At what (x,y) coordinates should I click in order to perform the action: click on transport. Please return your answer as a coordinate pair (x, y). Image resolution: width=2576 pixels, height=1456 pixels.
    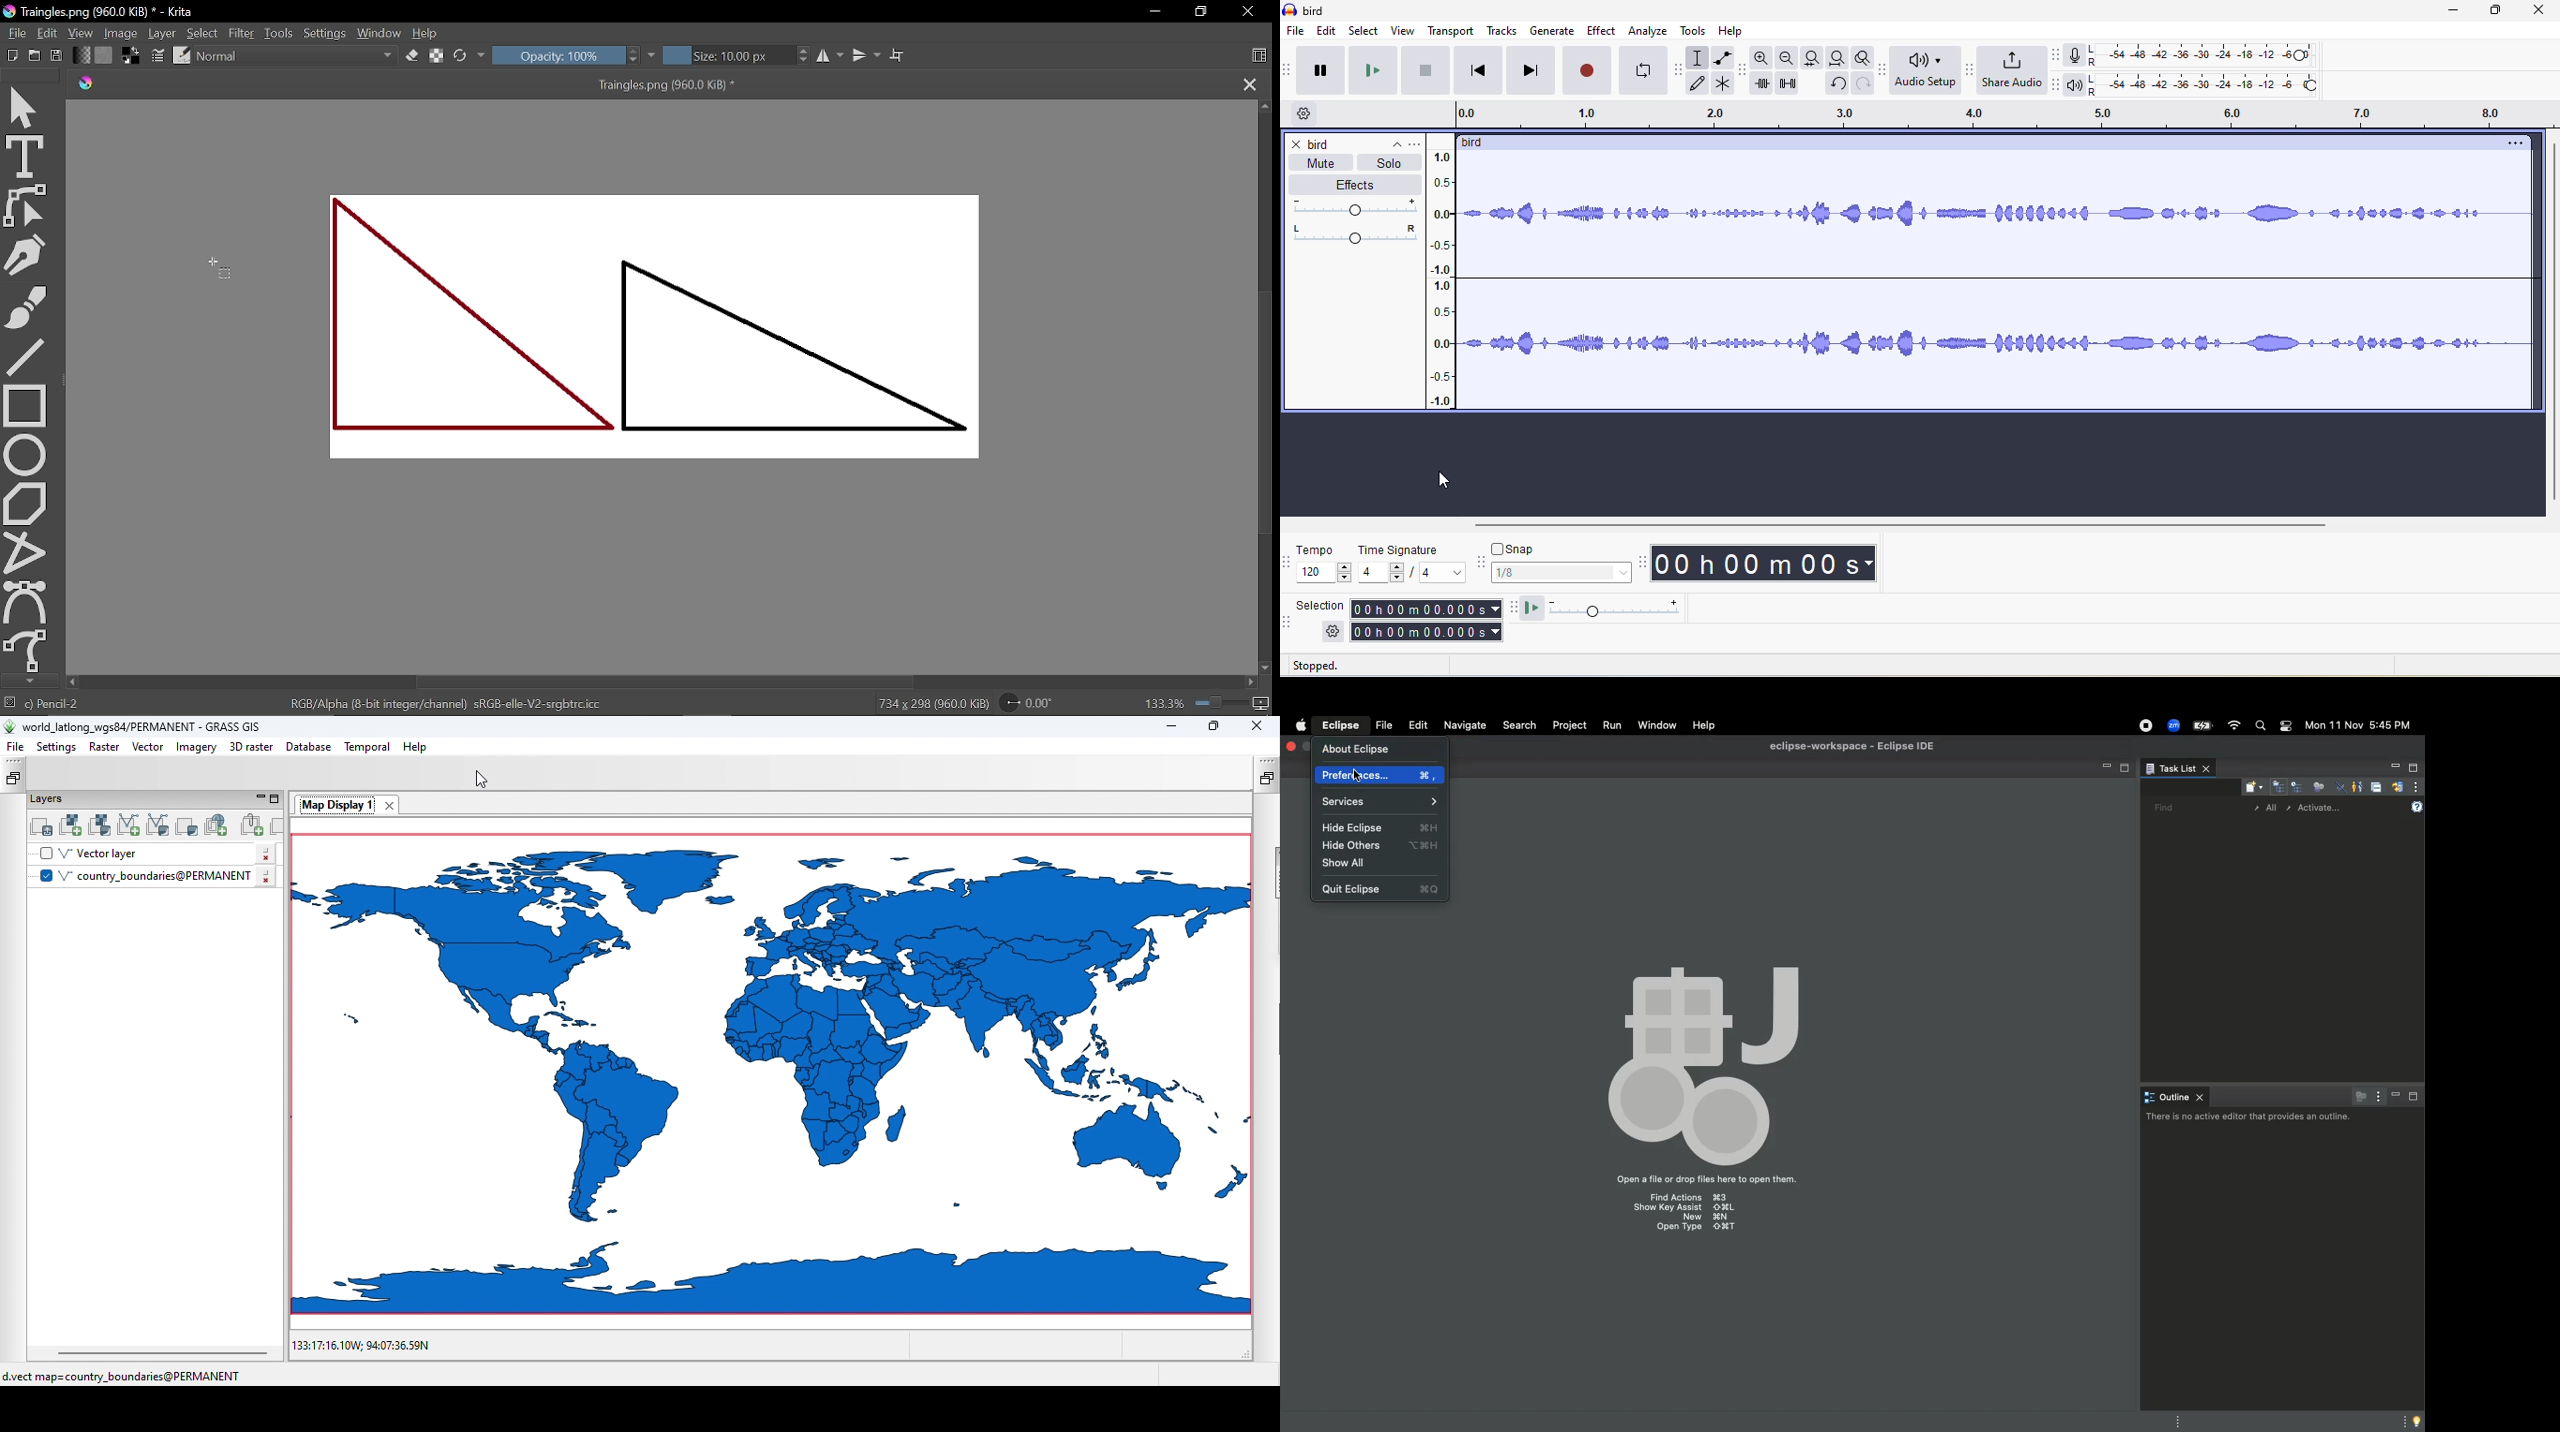
    Looking at the image, I should click on (1452, 31).